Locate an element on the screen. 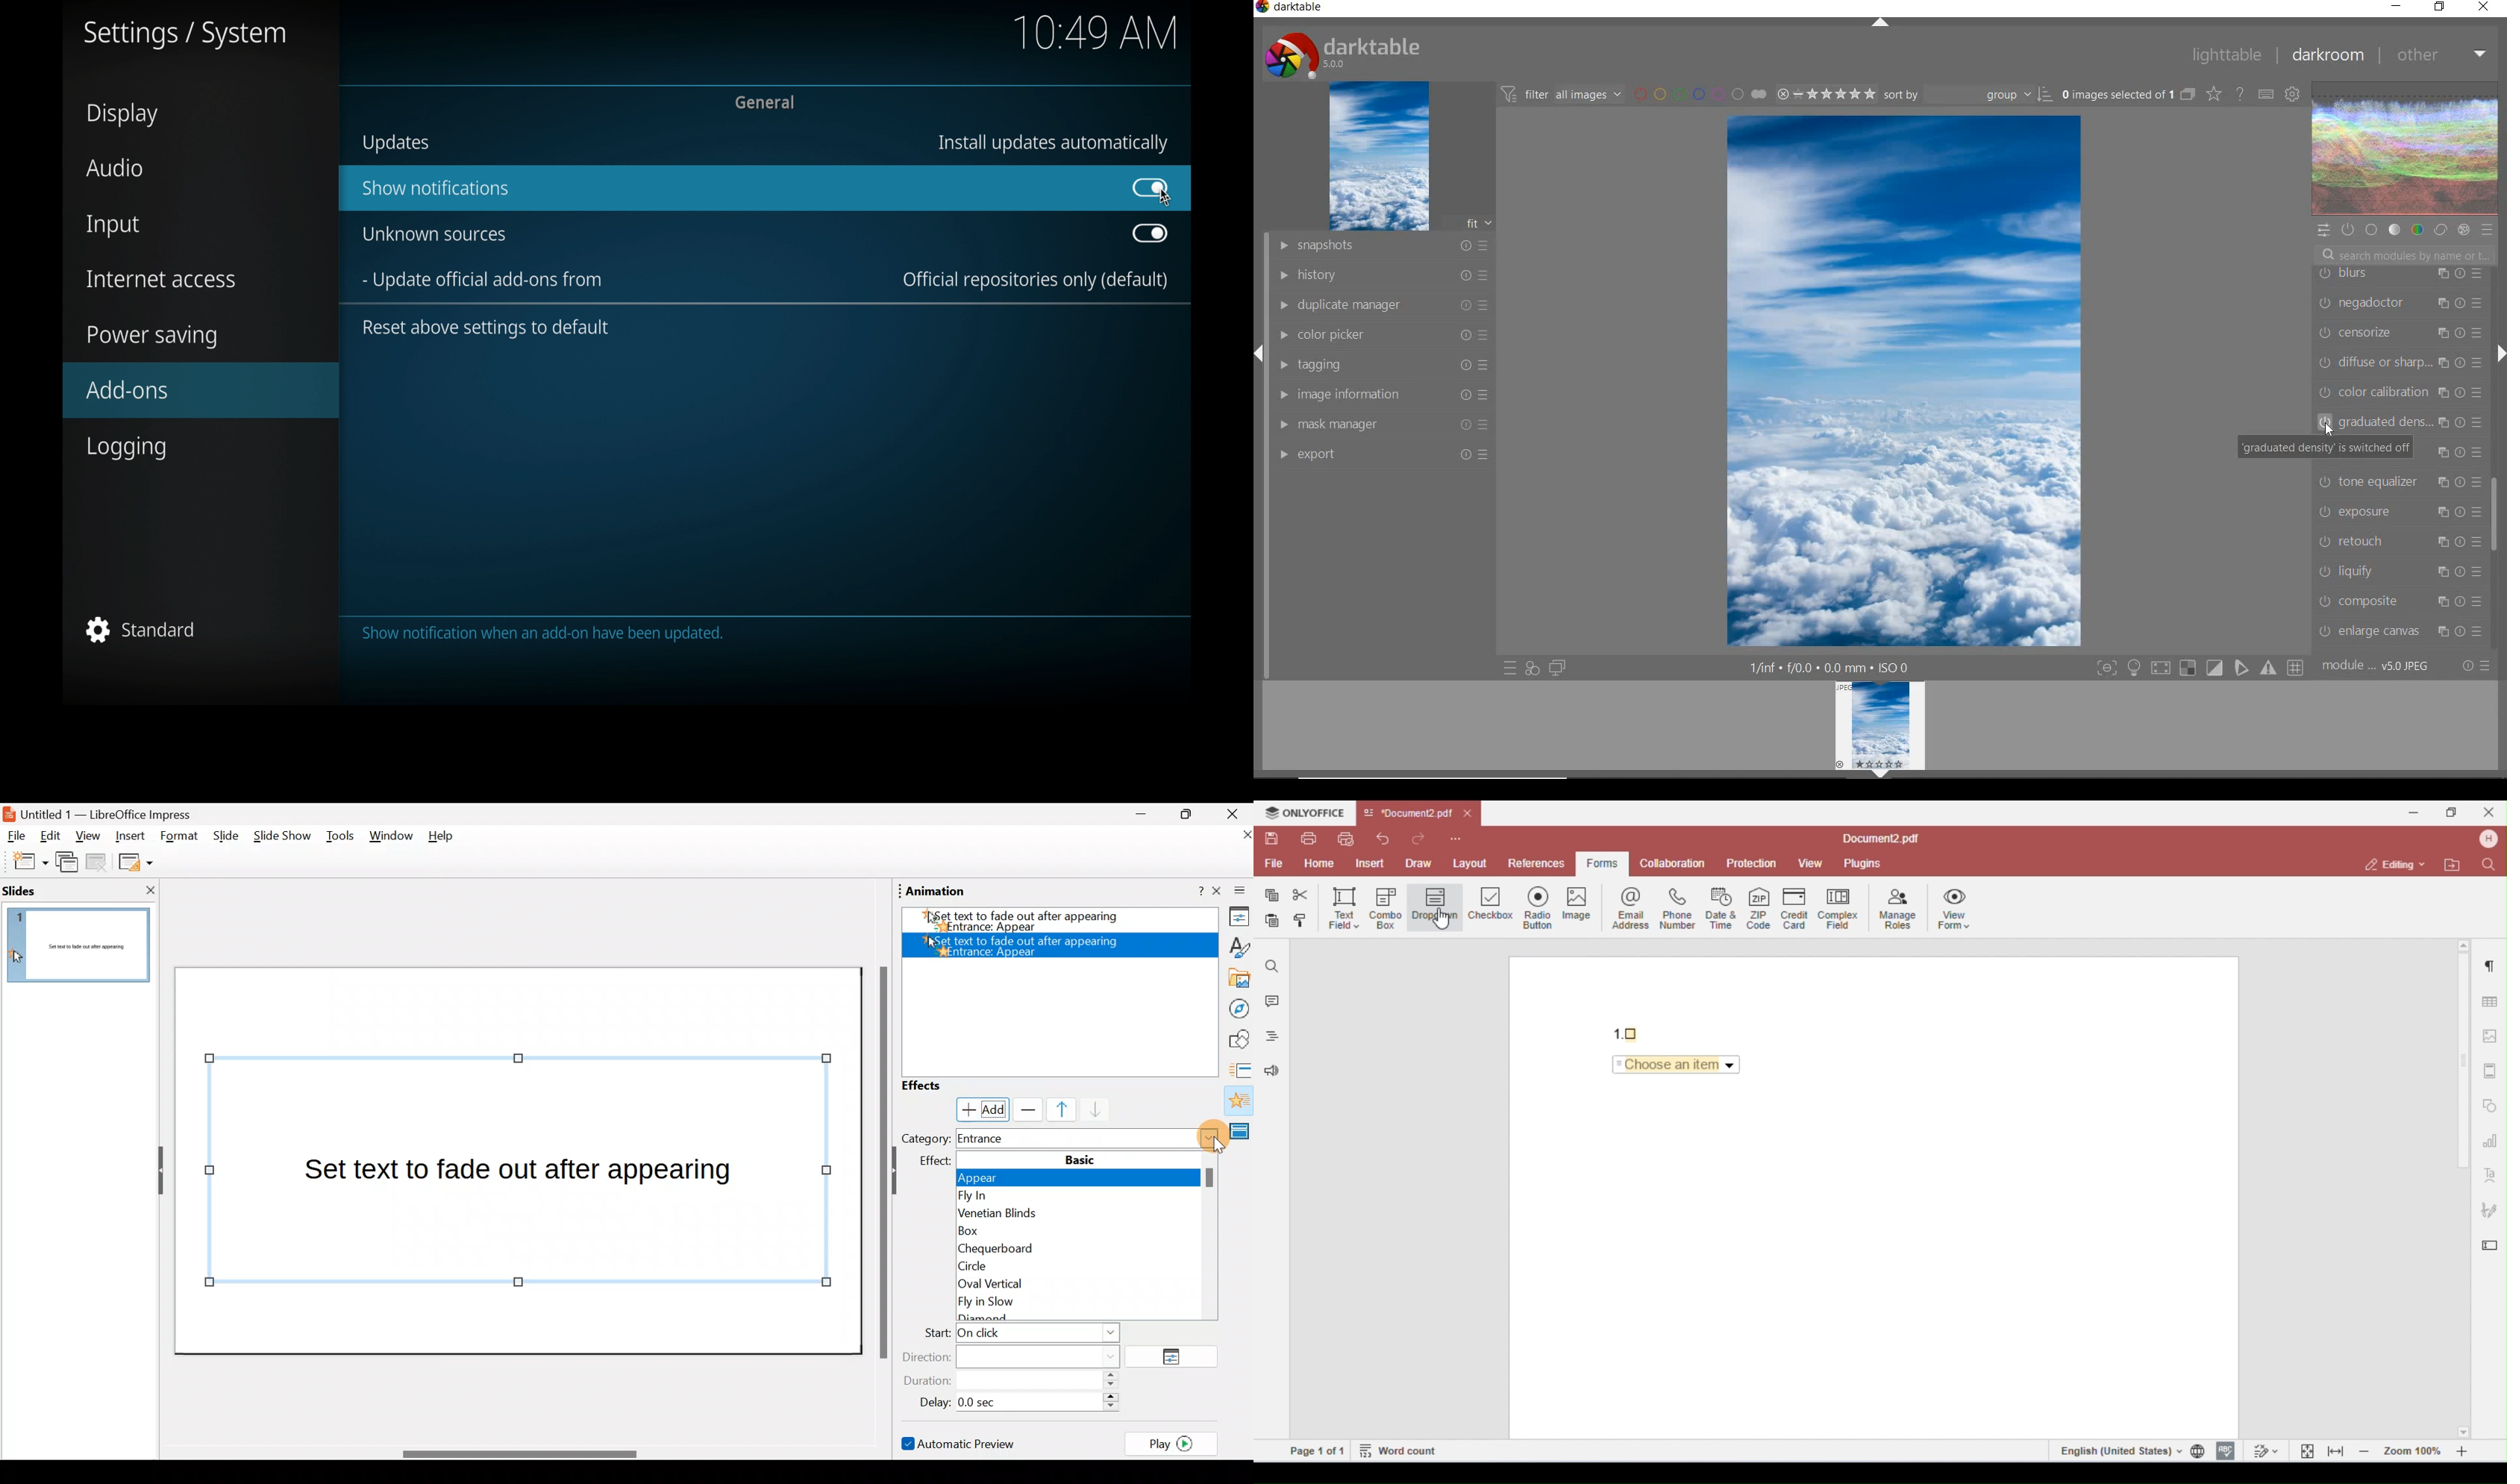 The height and width of the screenshot is (1484, 2520). sort by group is located at coordinates (1966, 95).